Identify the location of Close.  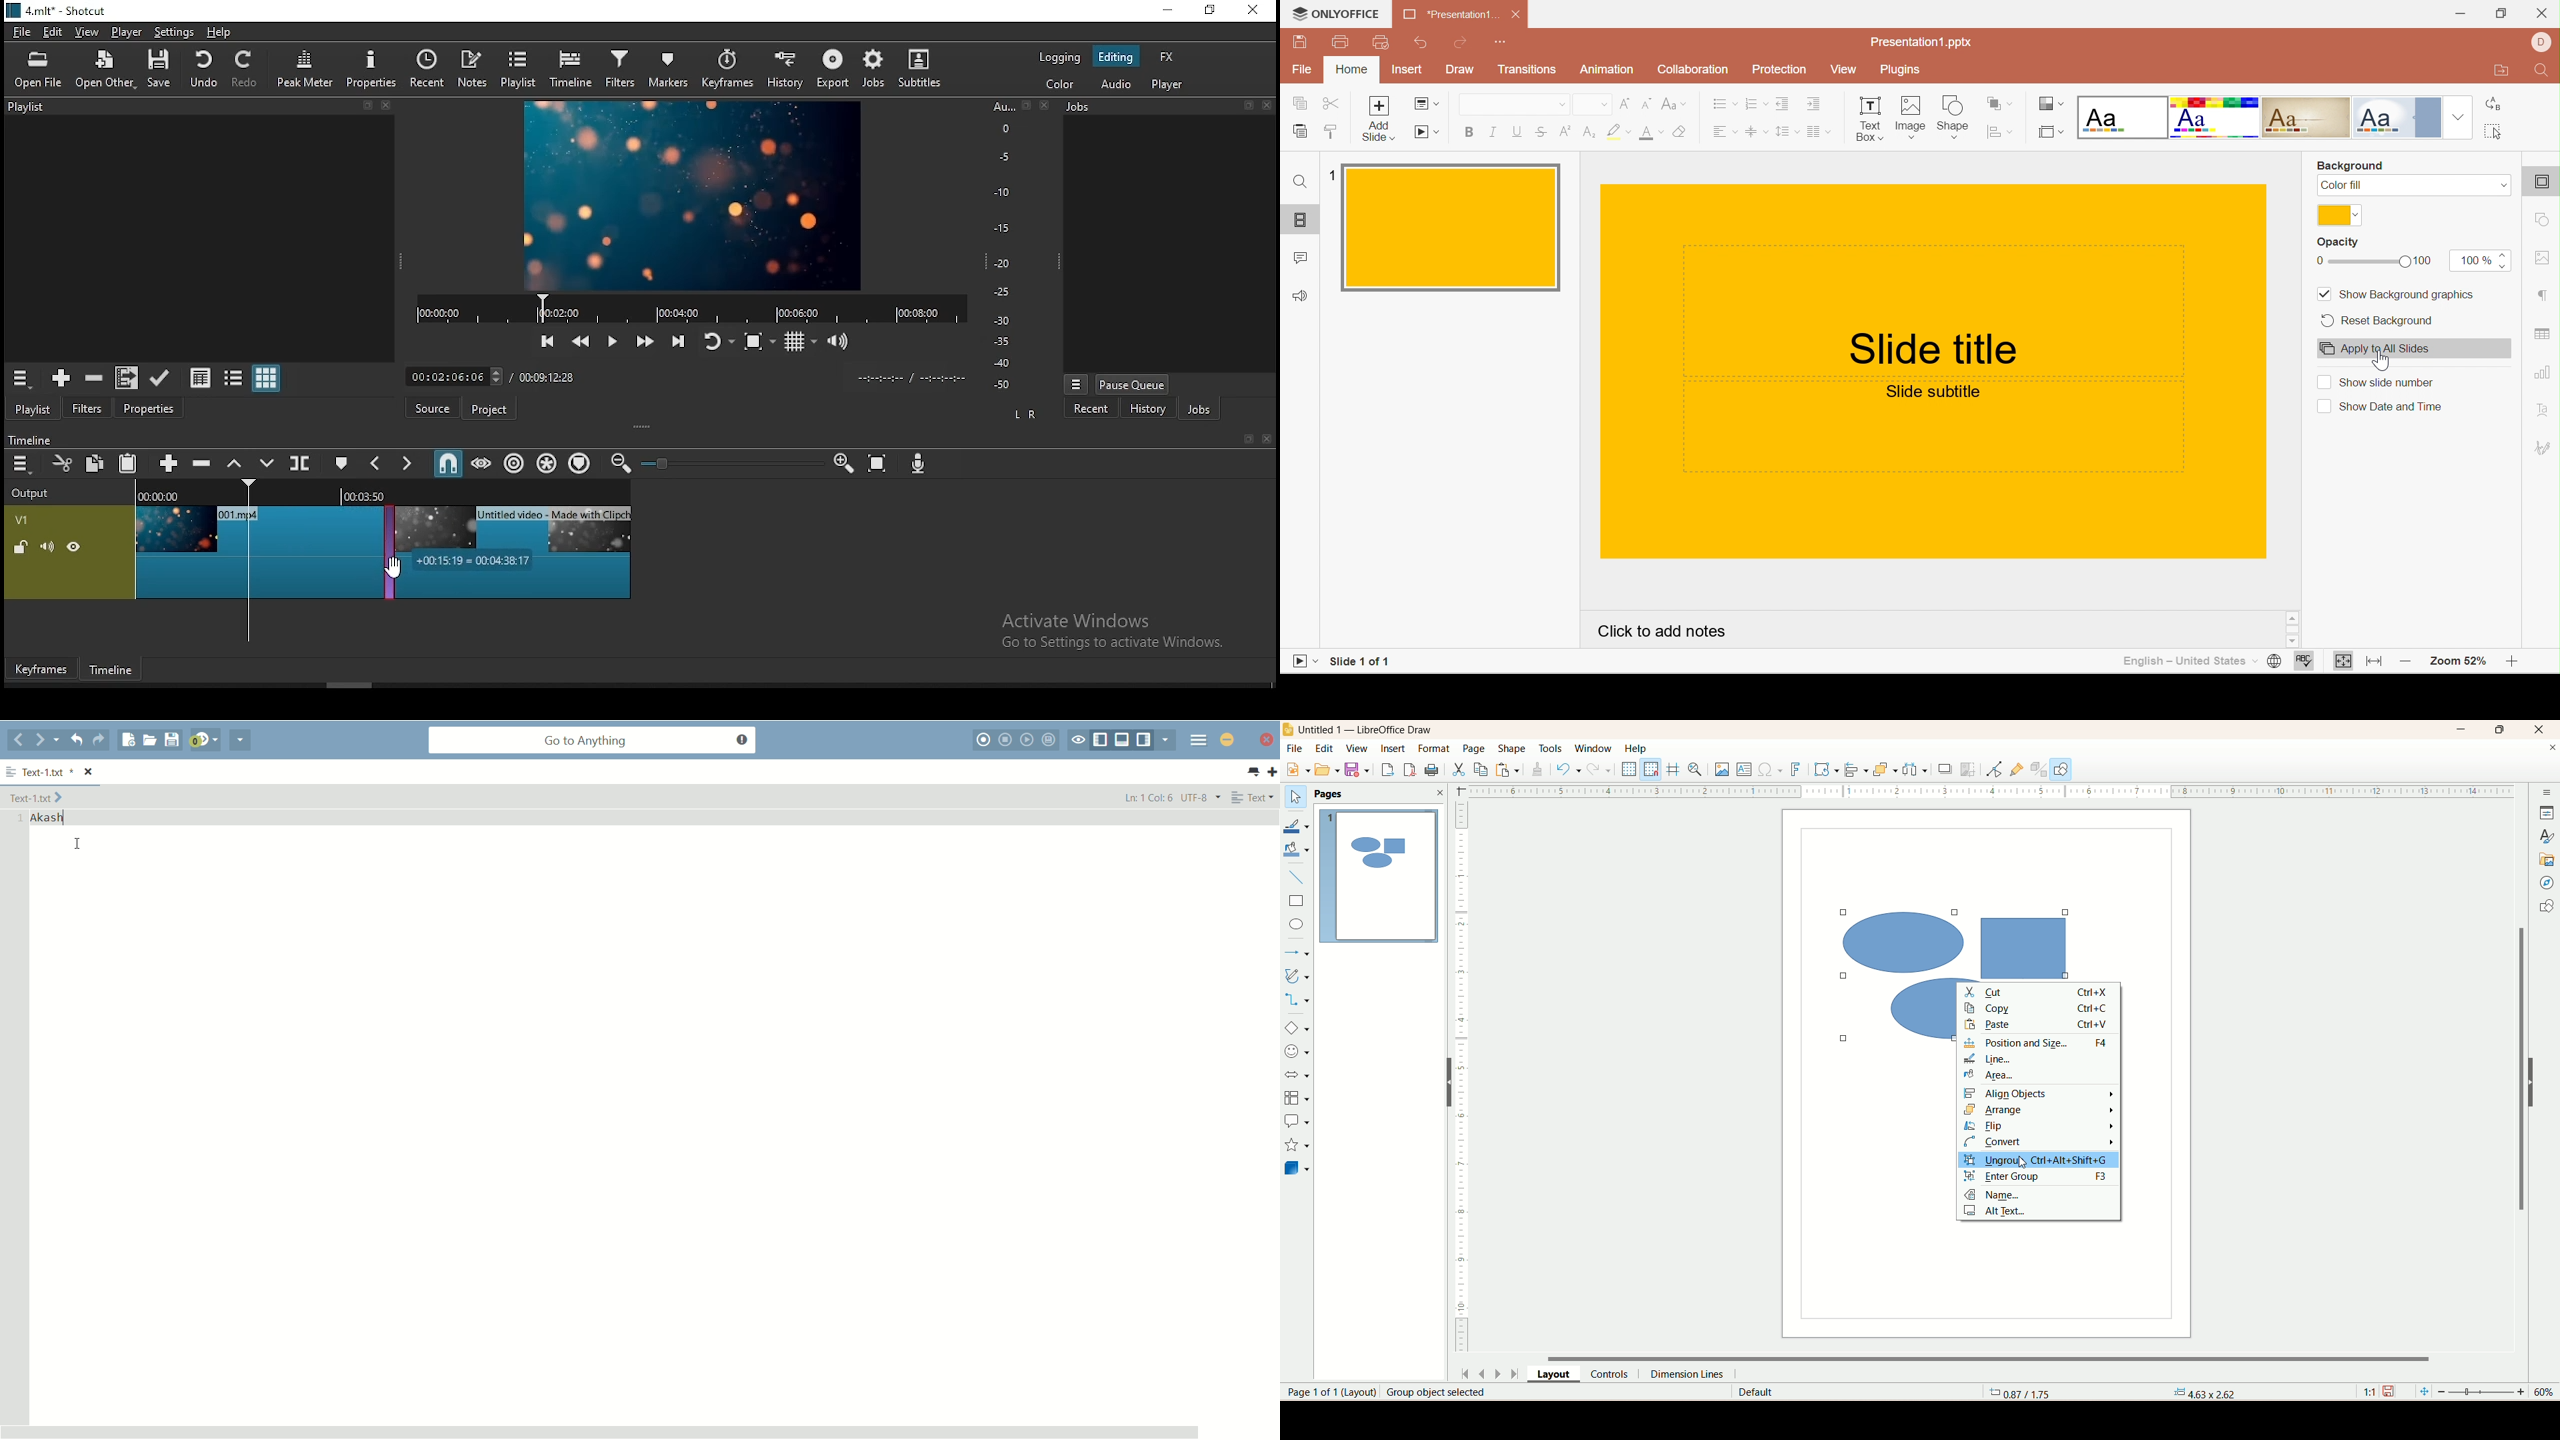
(2542, 13).